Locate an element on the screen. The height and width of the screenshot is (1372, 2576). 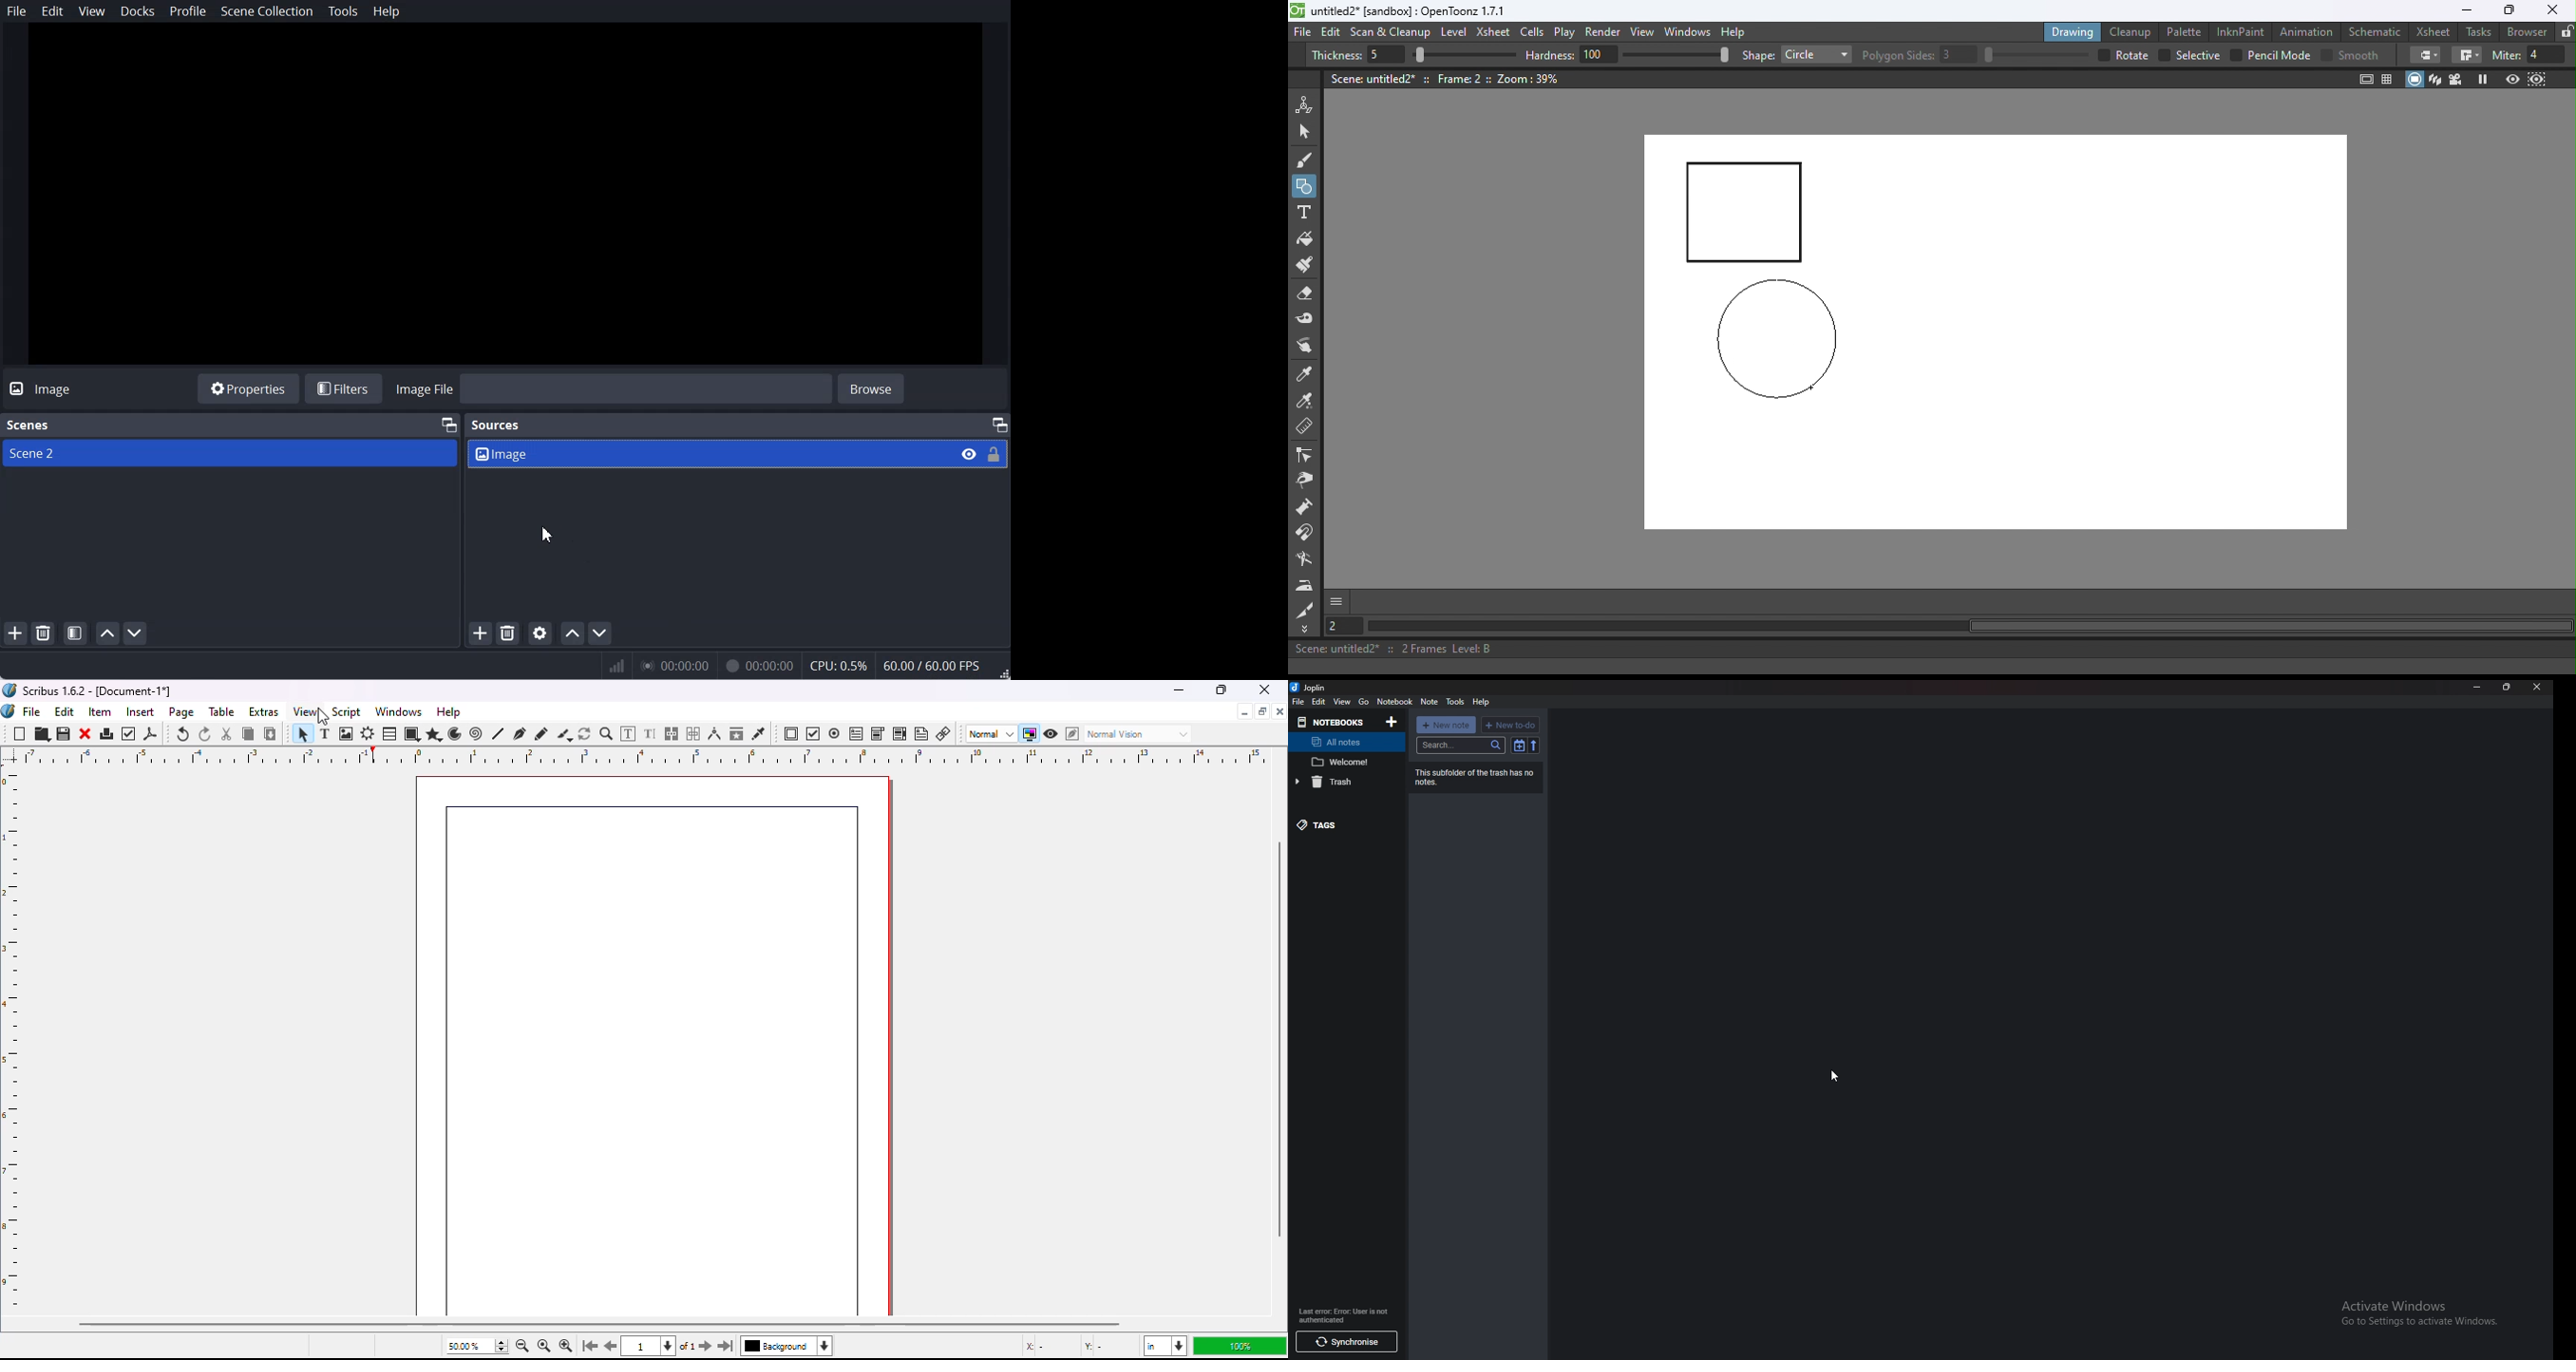
close is located at coordinates (2537, 687).